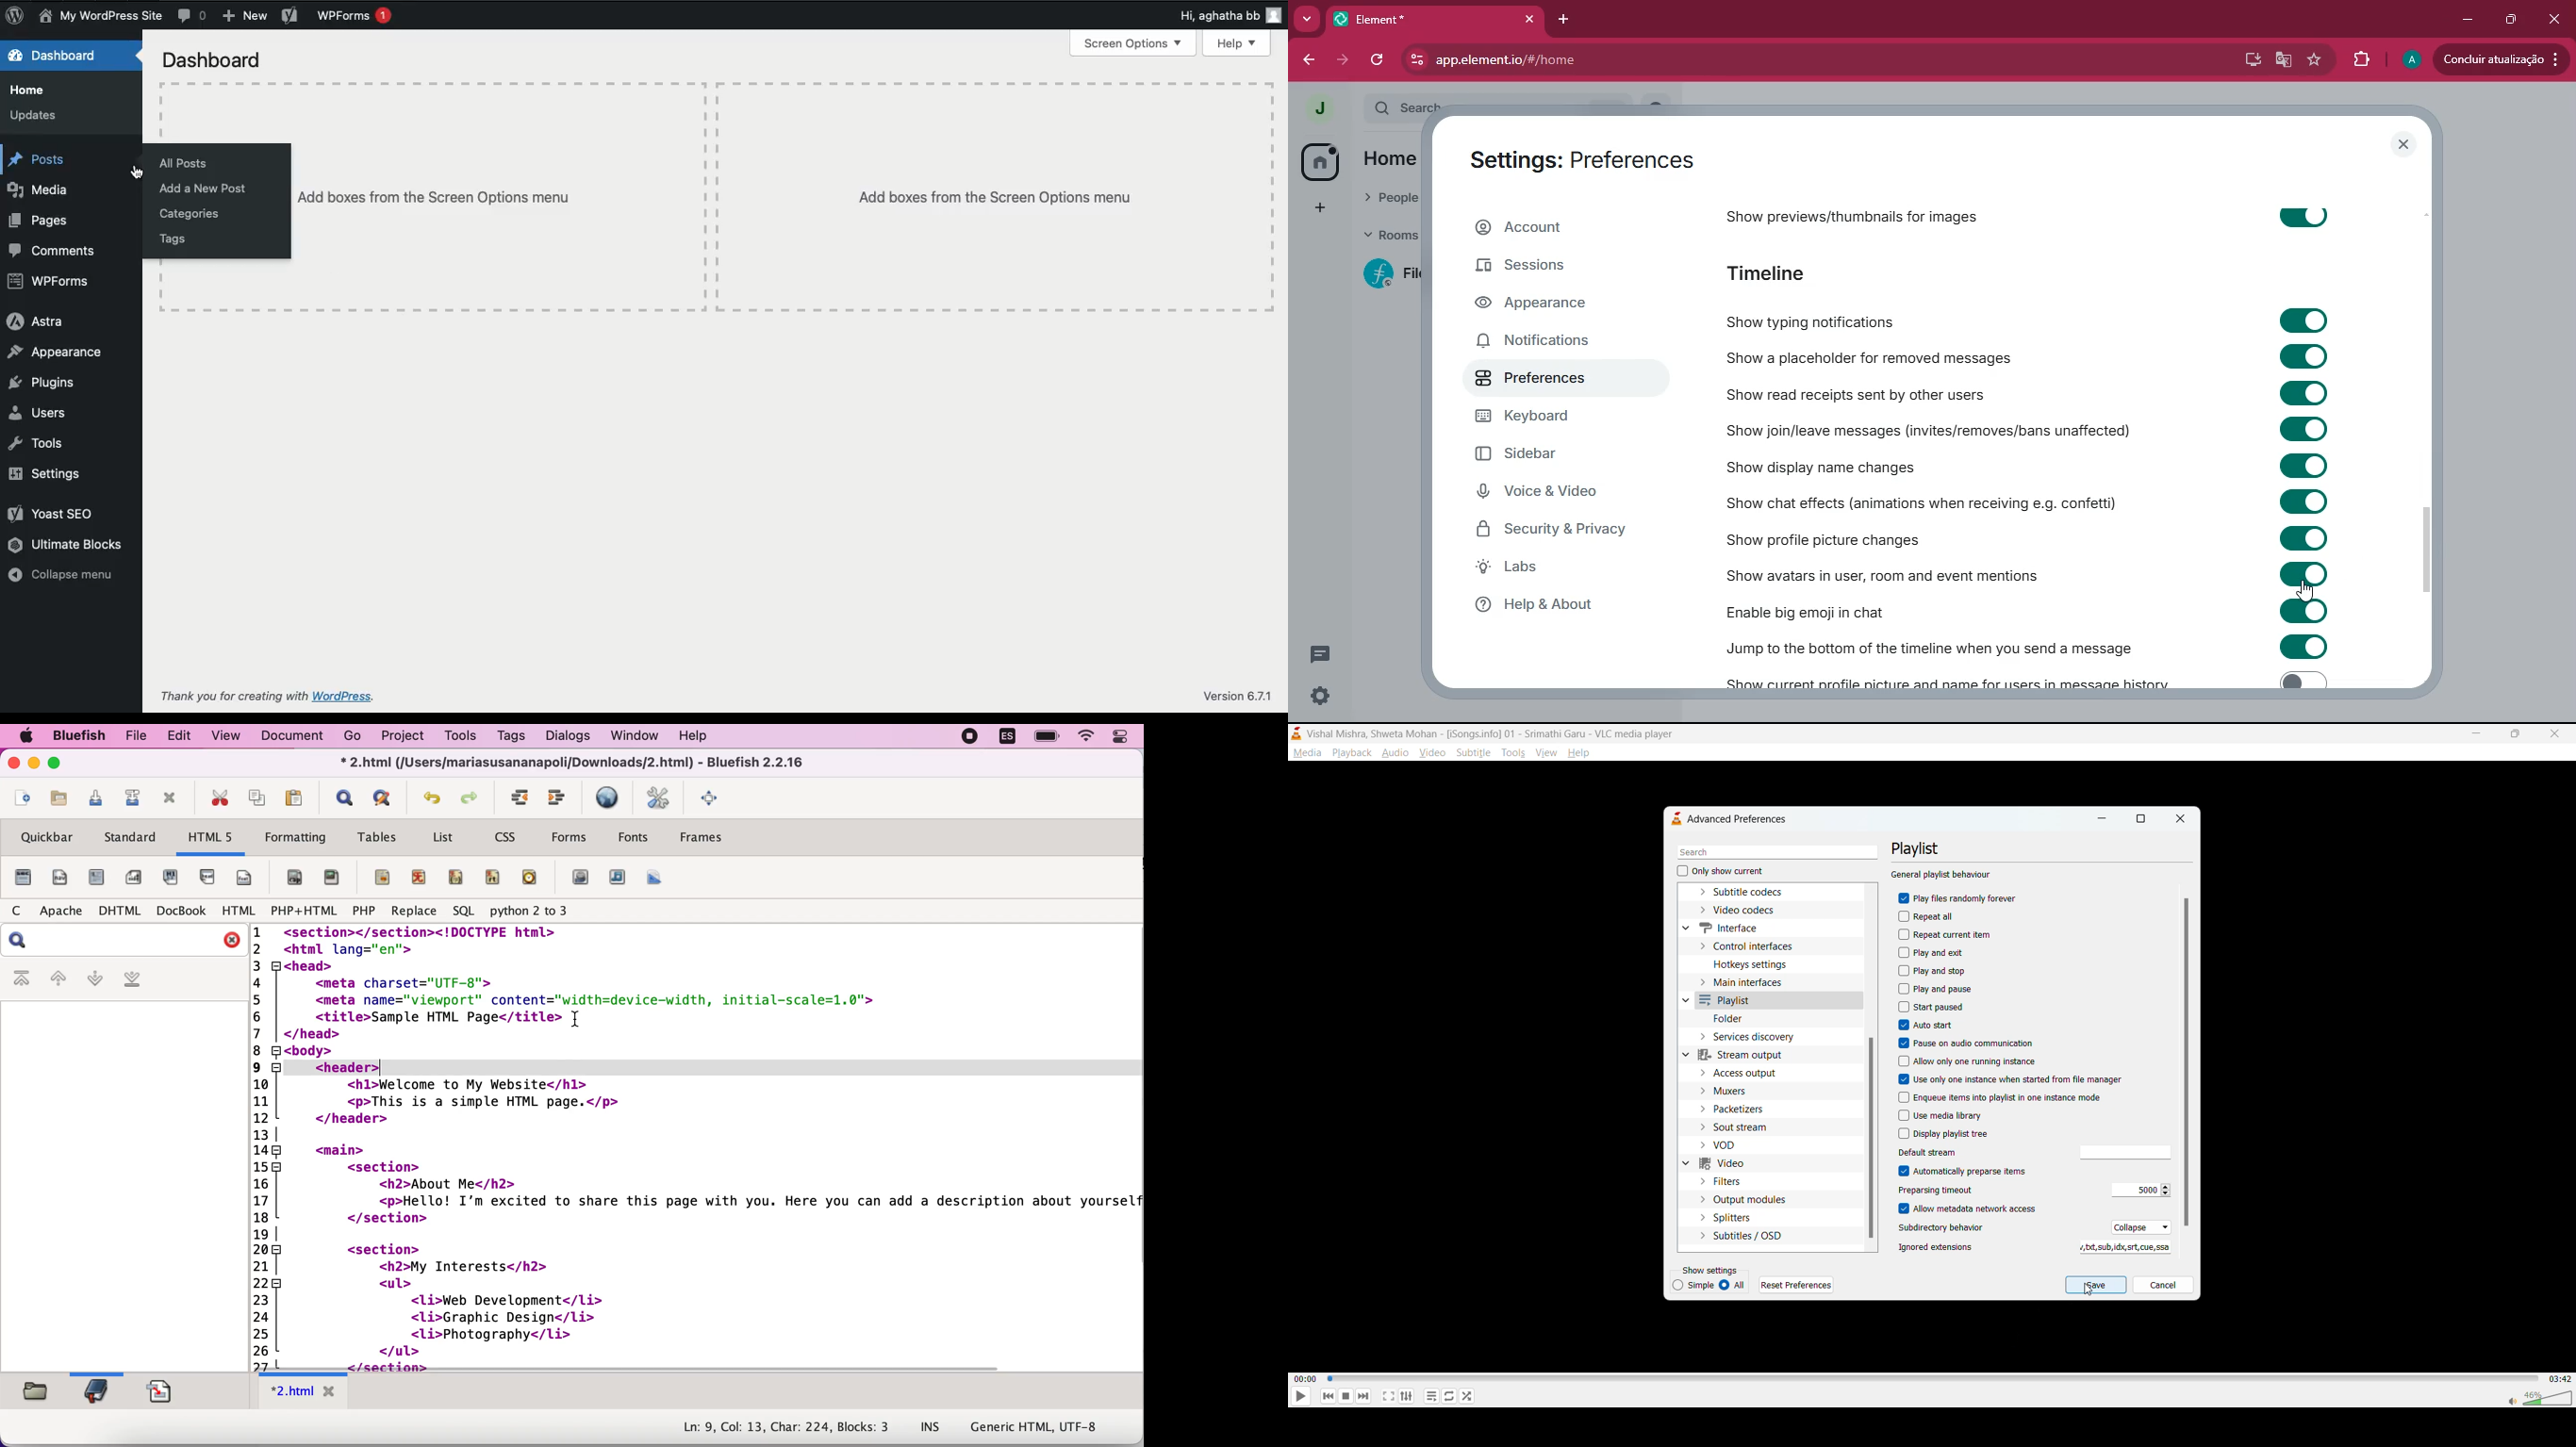  Describe the element at coordinates (1545, 571) in the screenshot. I see `labs` at that location.